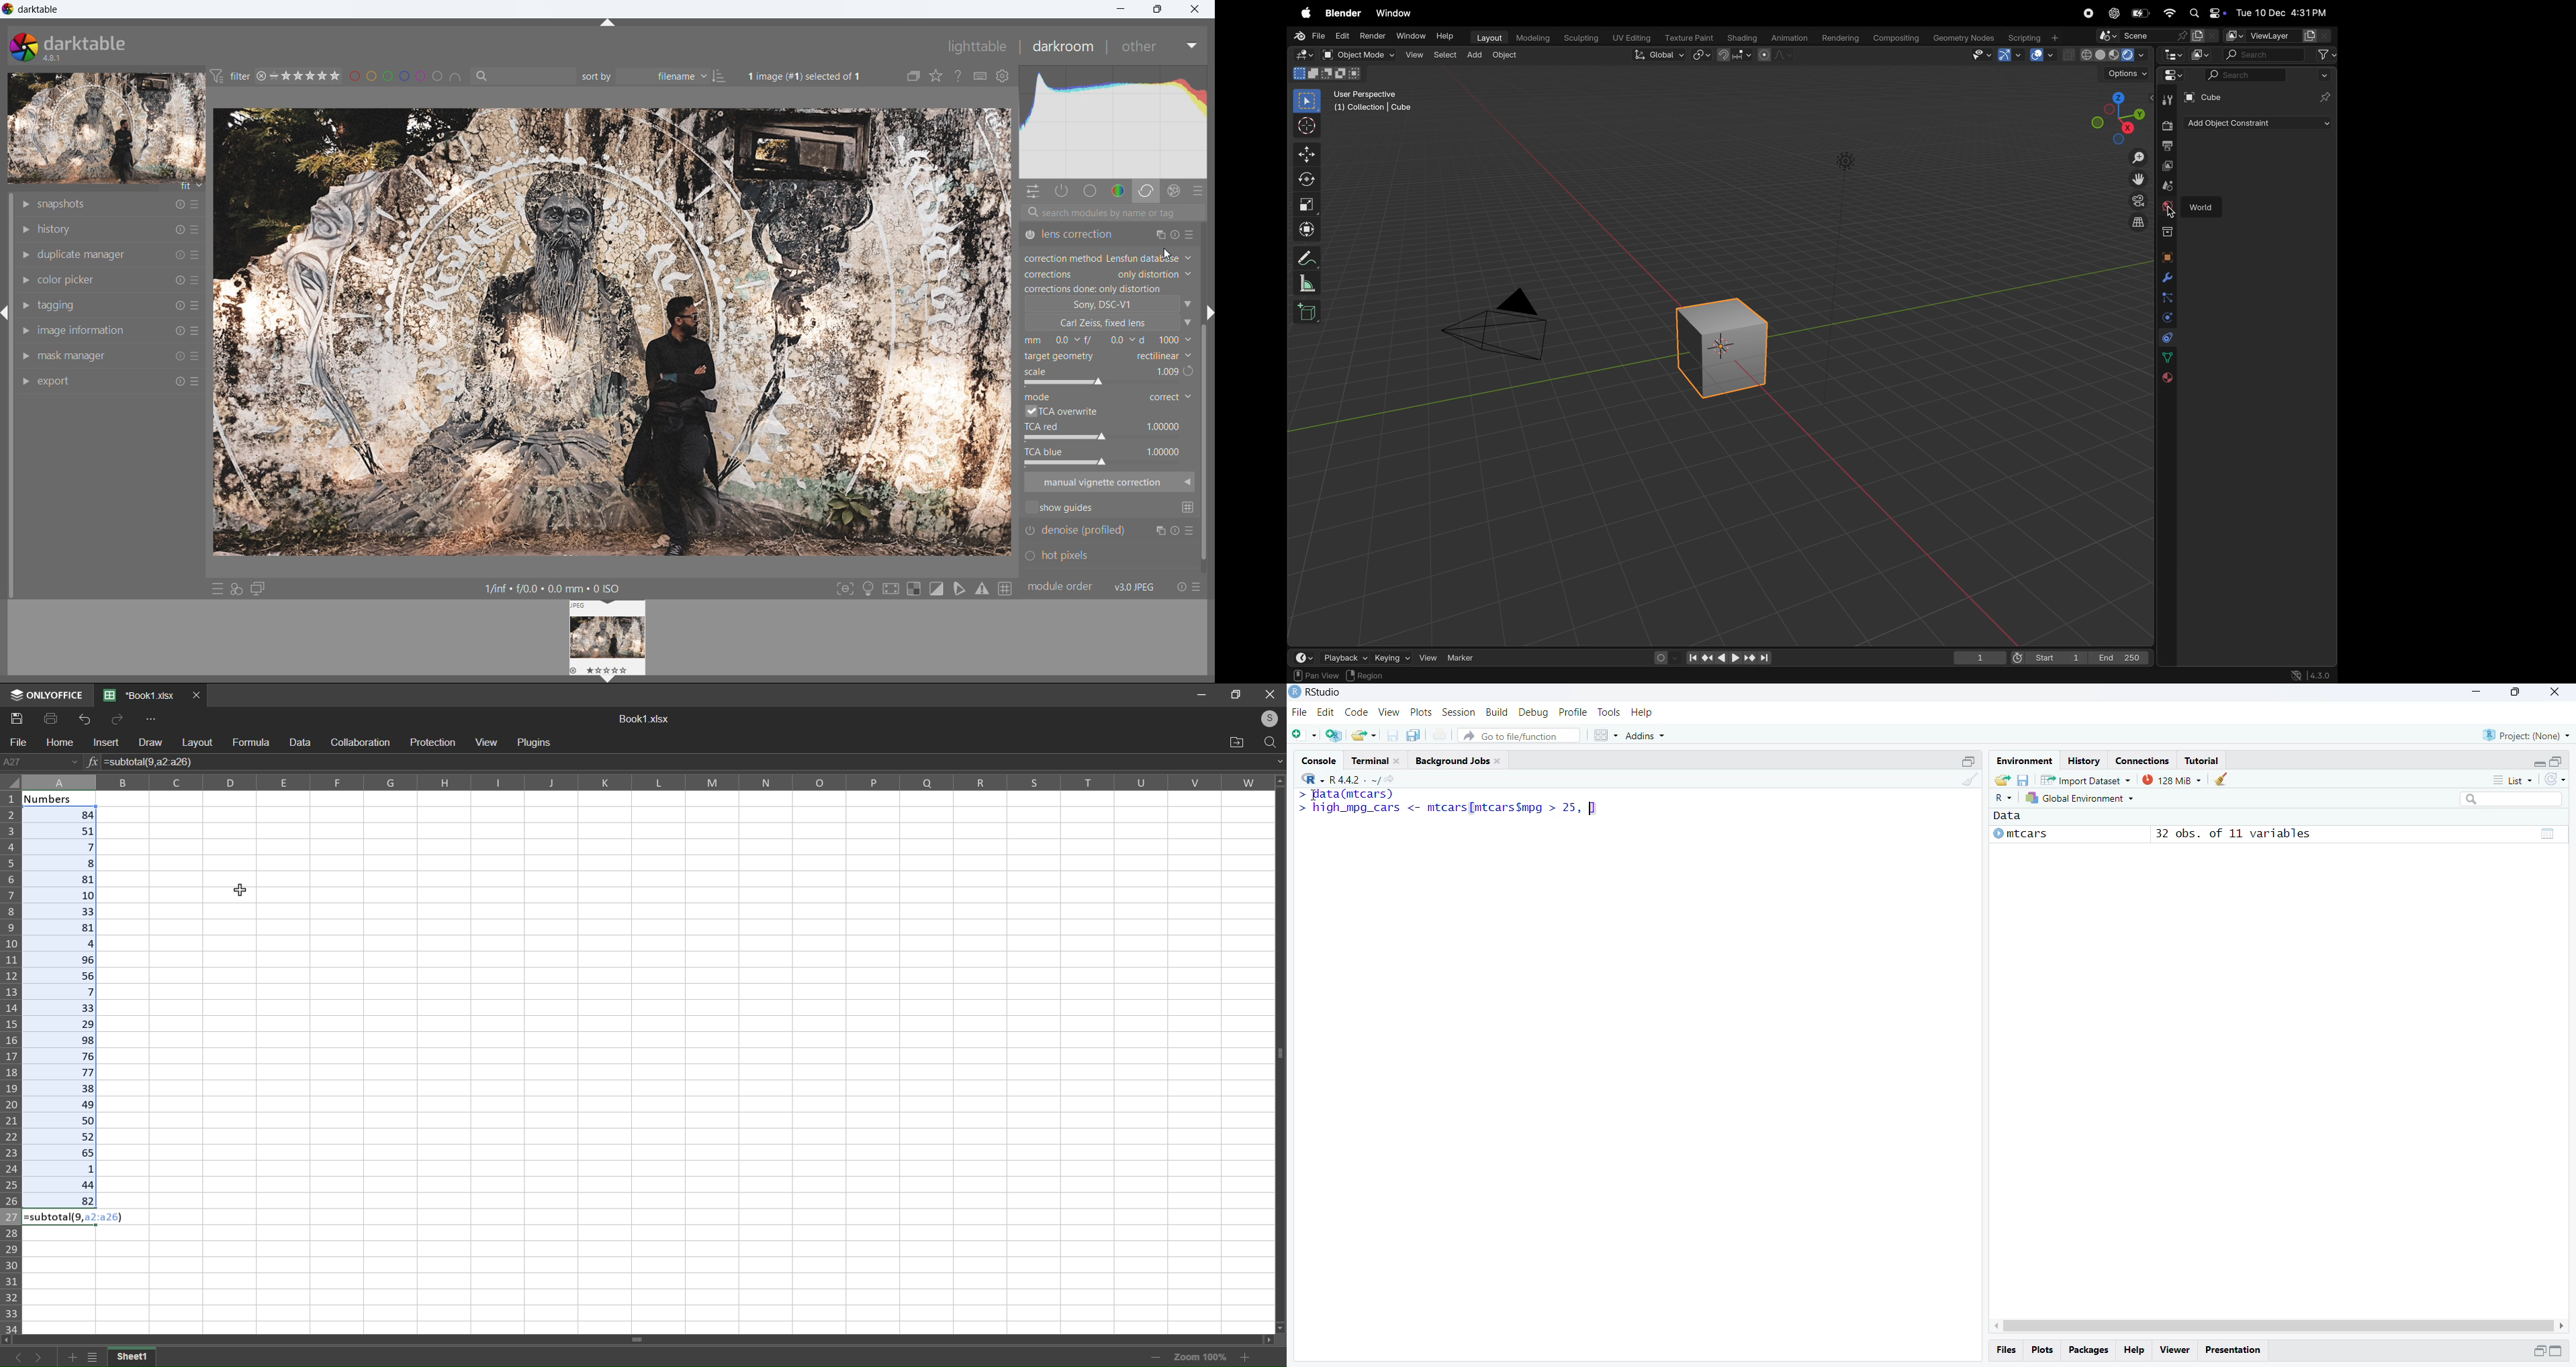 The height and width of the screenshot is (1372, 2576). What do you see at coordinates (1788, 39) in the screenshot?
I see `Animation` at bounding box center [1788, 39].